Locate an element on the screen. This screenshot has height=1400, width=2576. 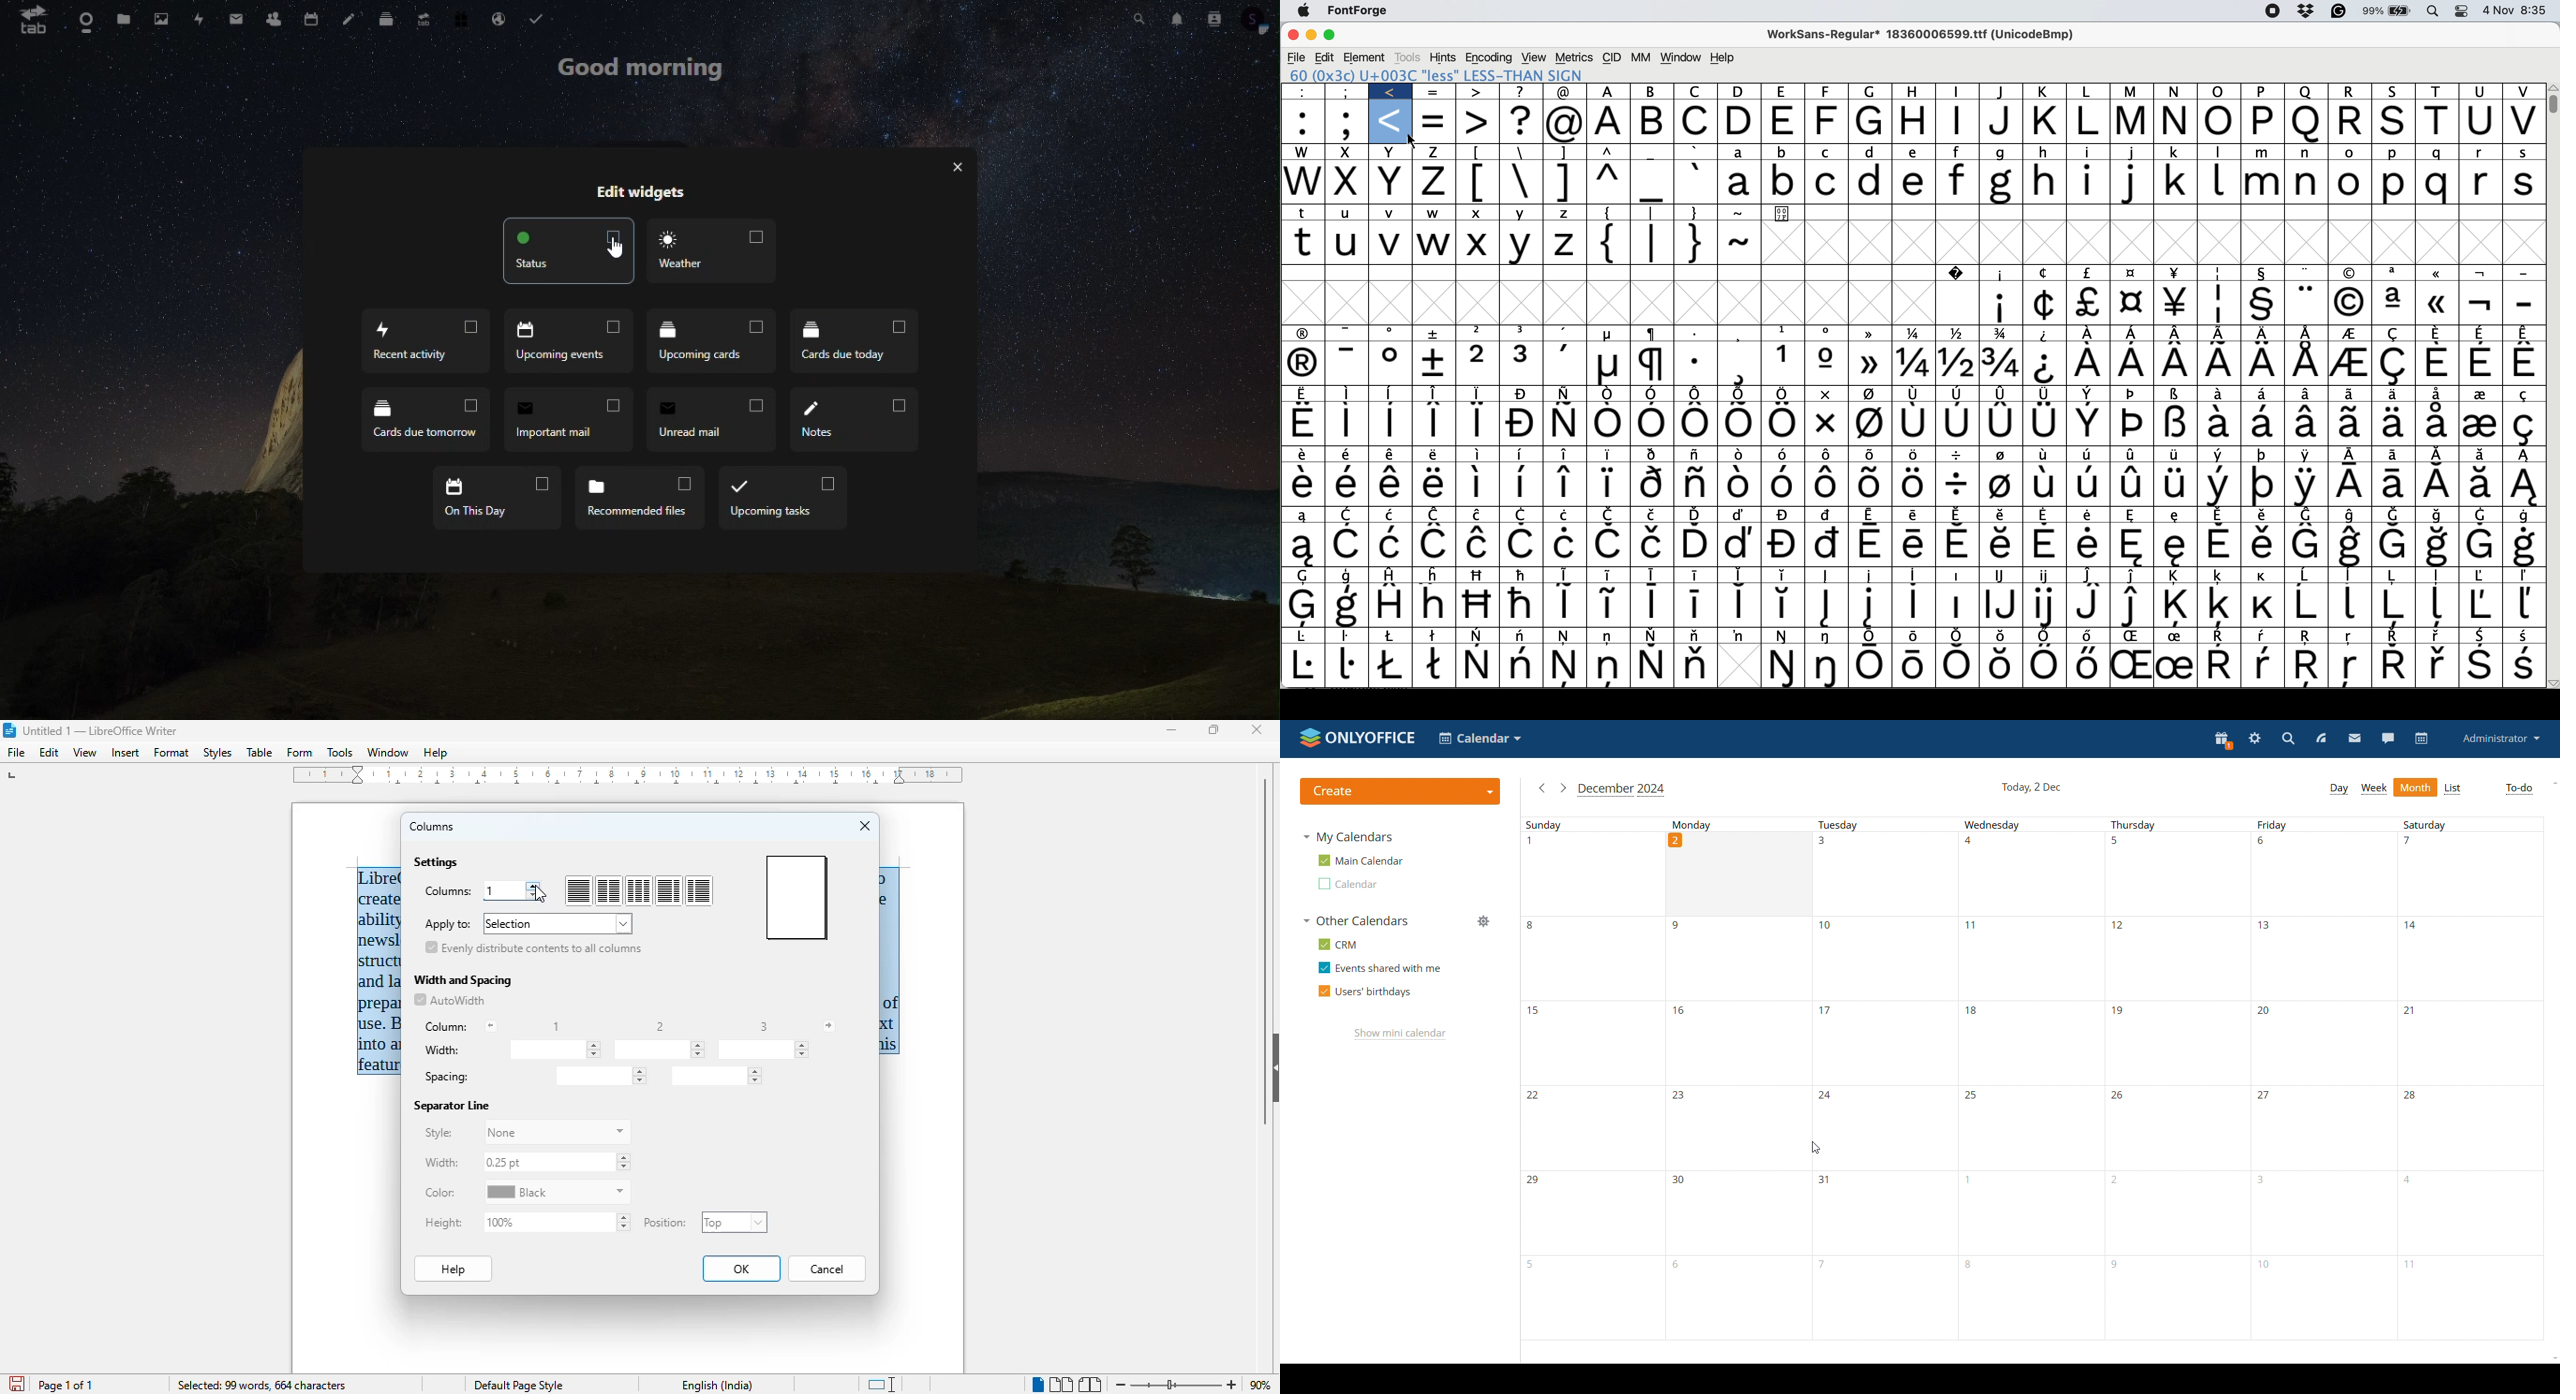
book view is located at coordinates (1092, 1385).